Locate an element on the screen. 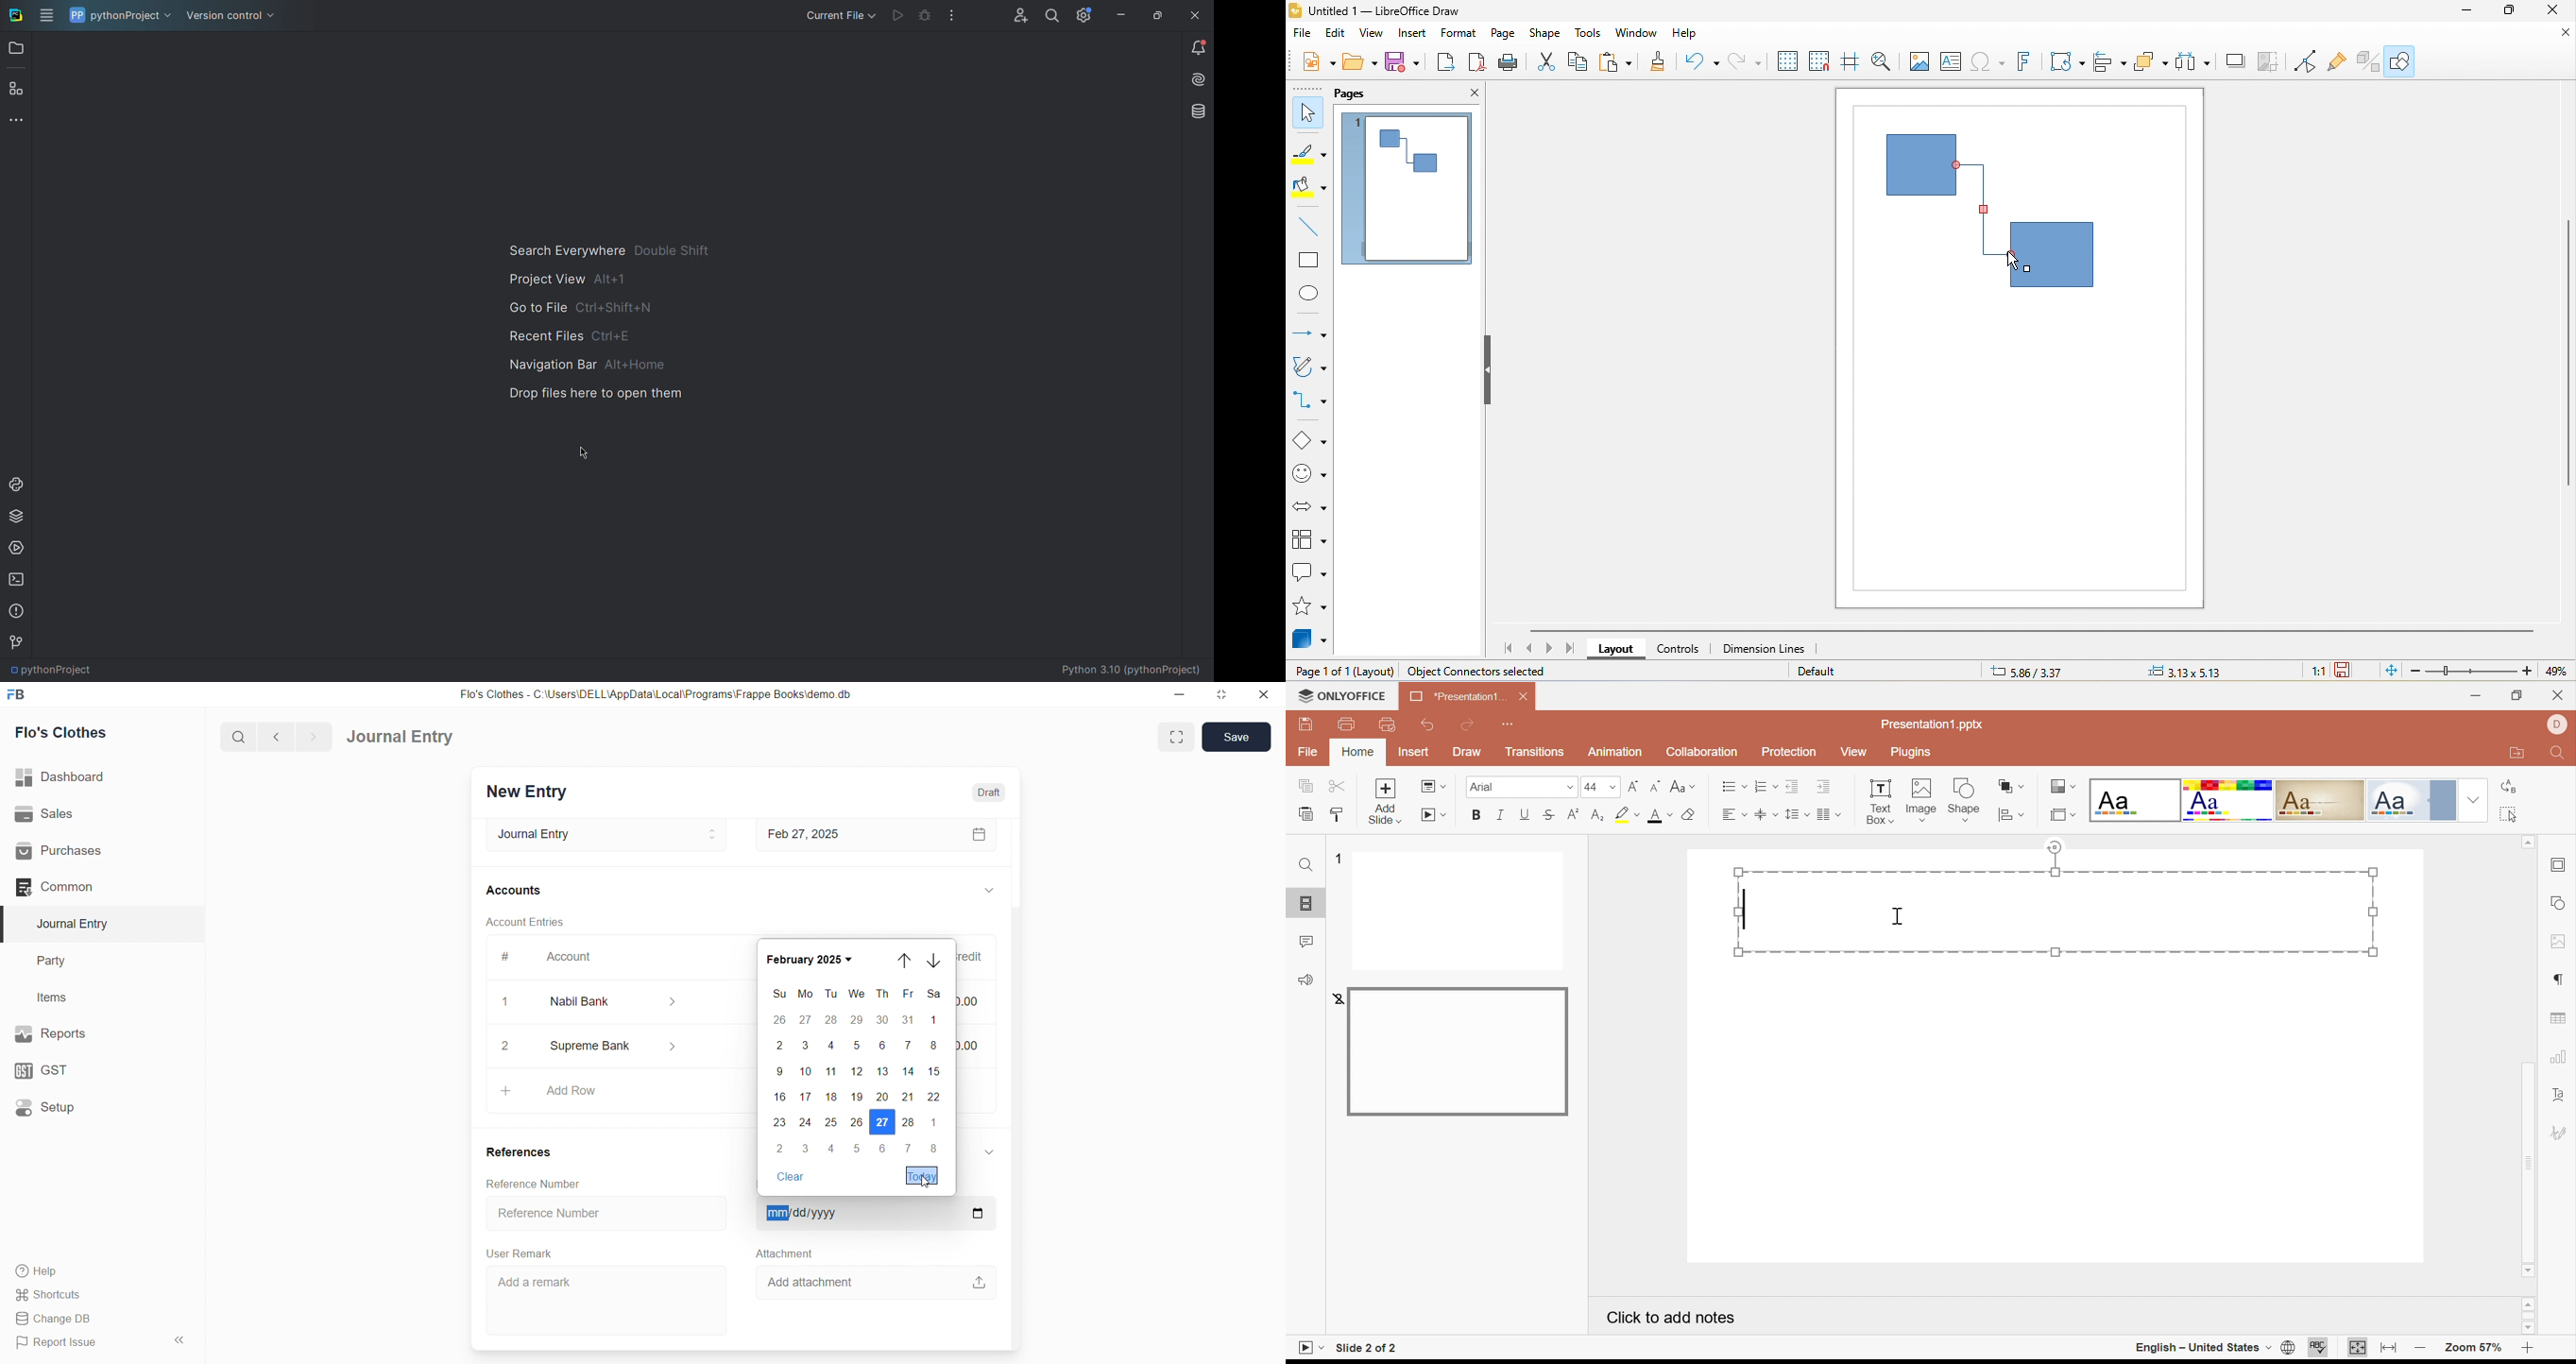 The image size is (2576, 1372). fill color is located at coordinates (1309, 187).